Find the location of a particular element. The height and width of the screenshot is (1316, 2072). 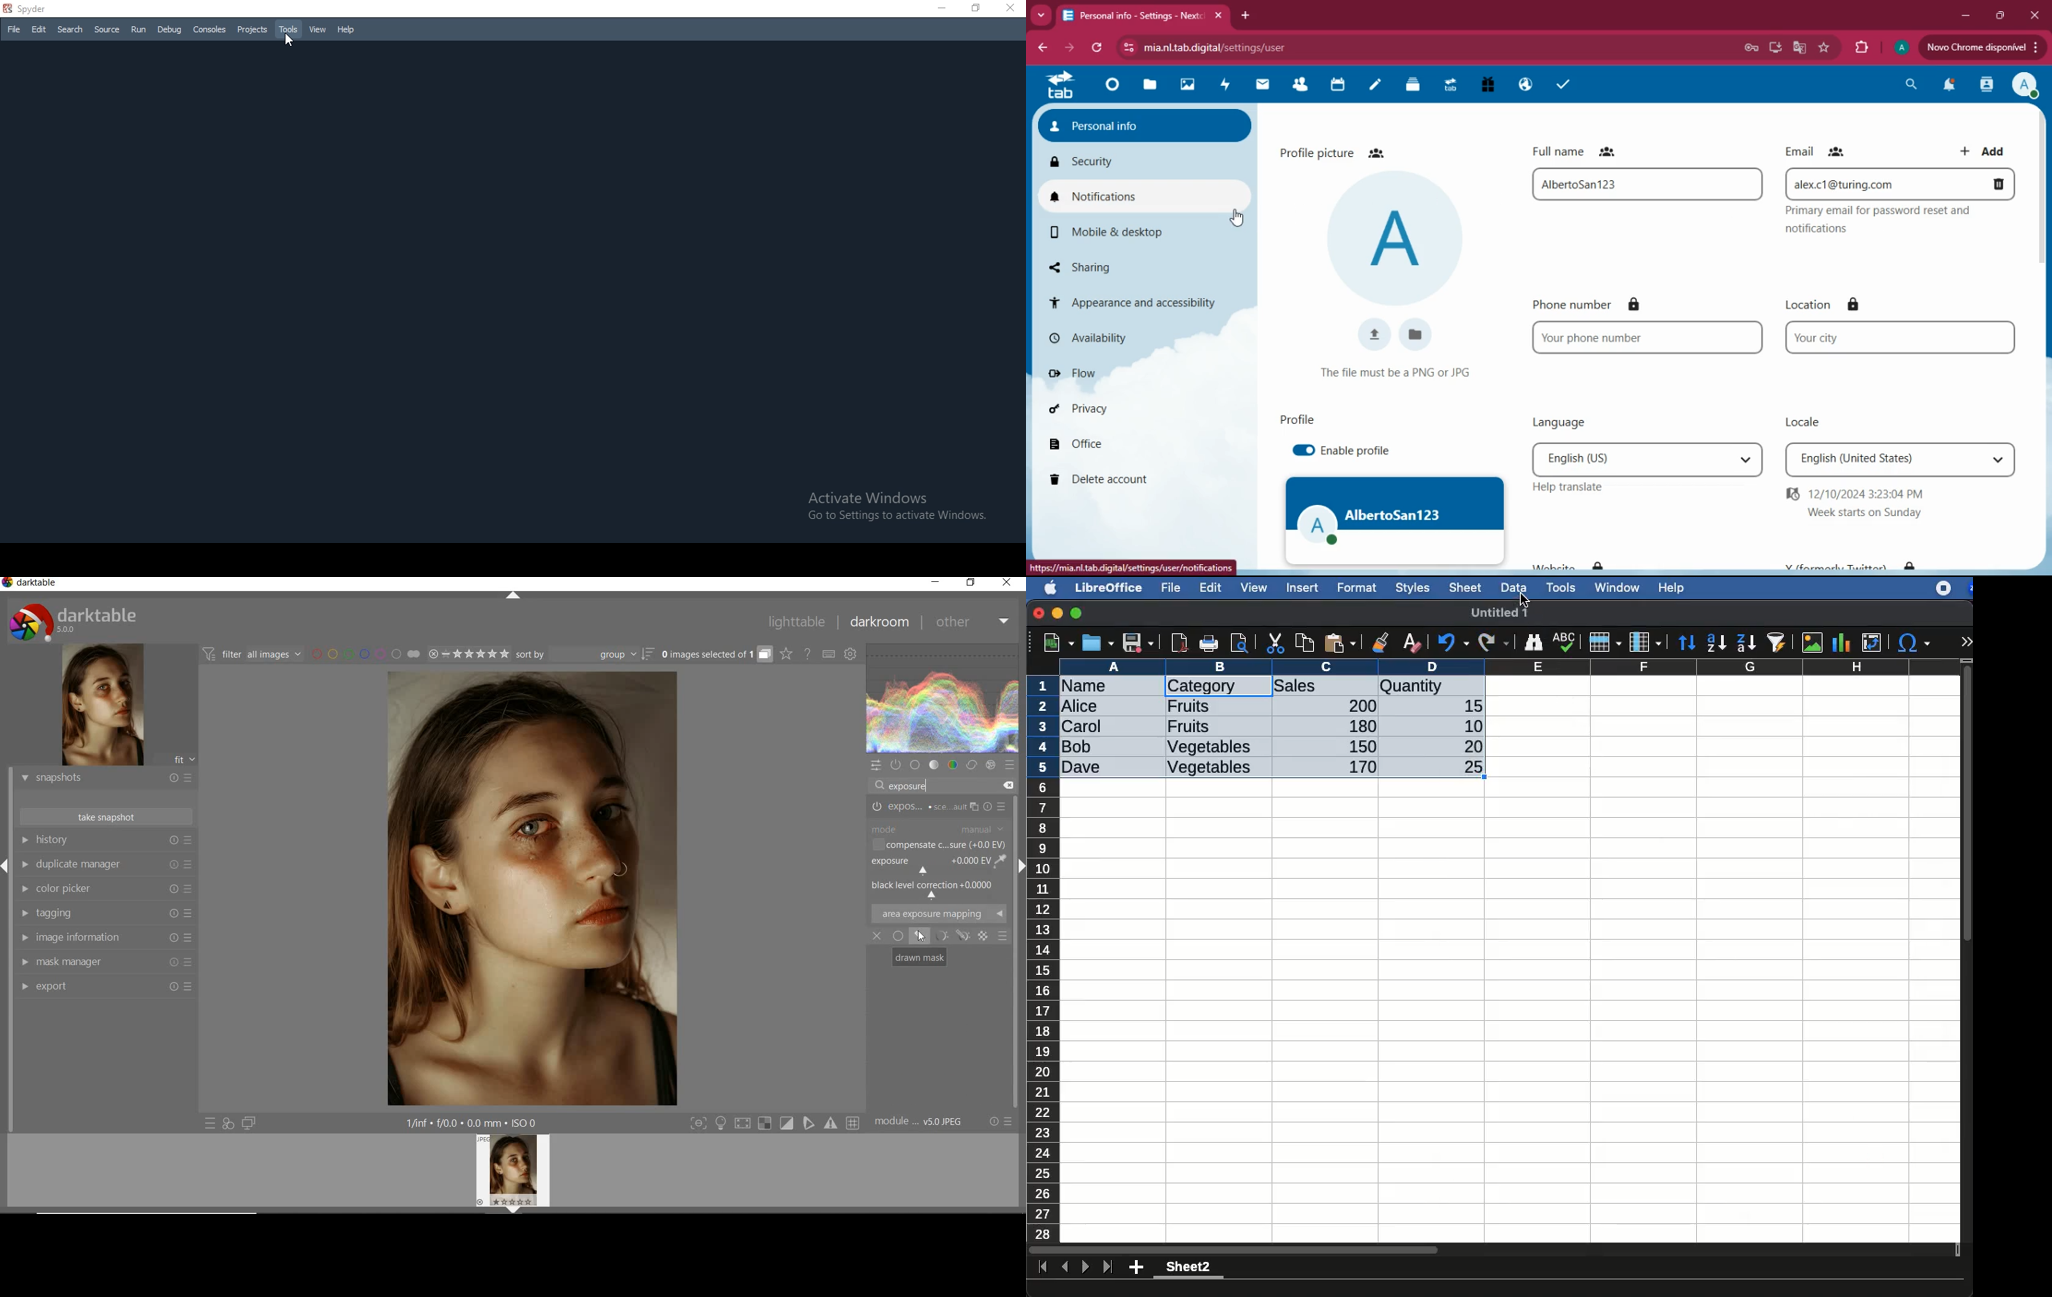

snapshots is located at coordinates (104, 779).